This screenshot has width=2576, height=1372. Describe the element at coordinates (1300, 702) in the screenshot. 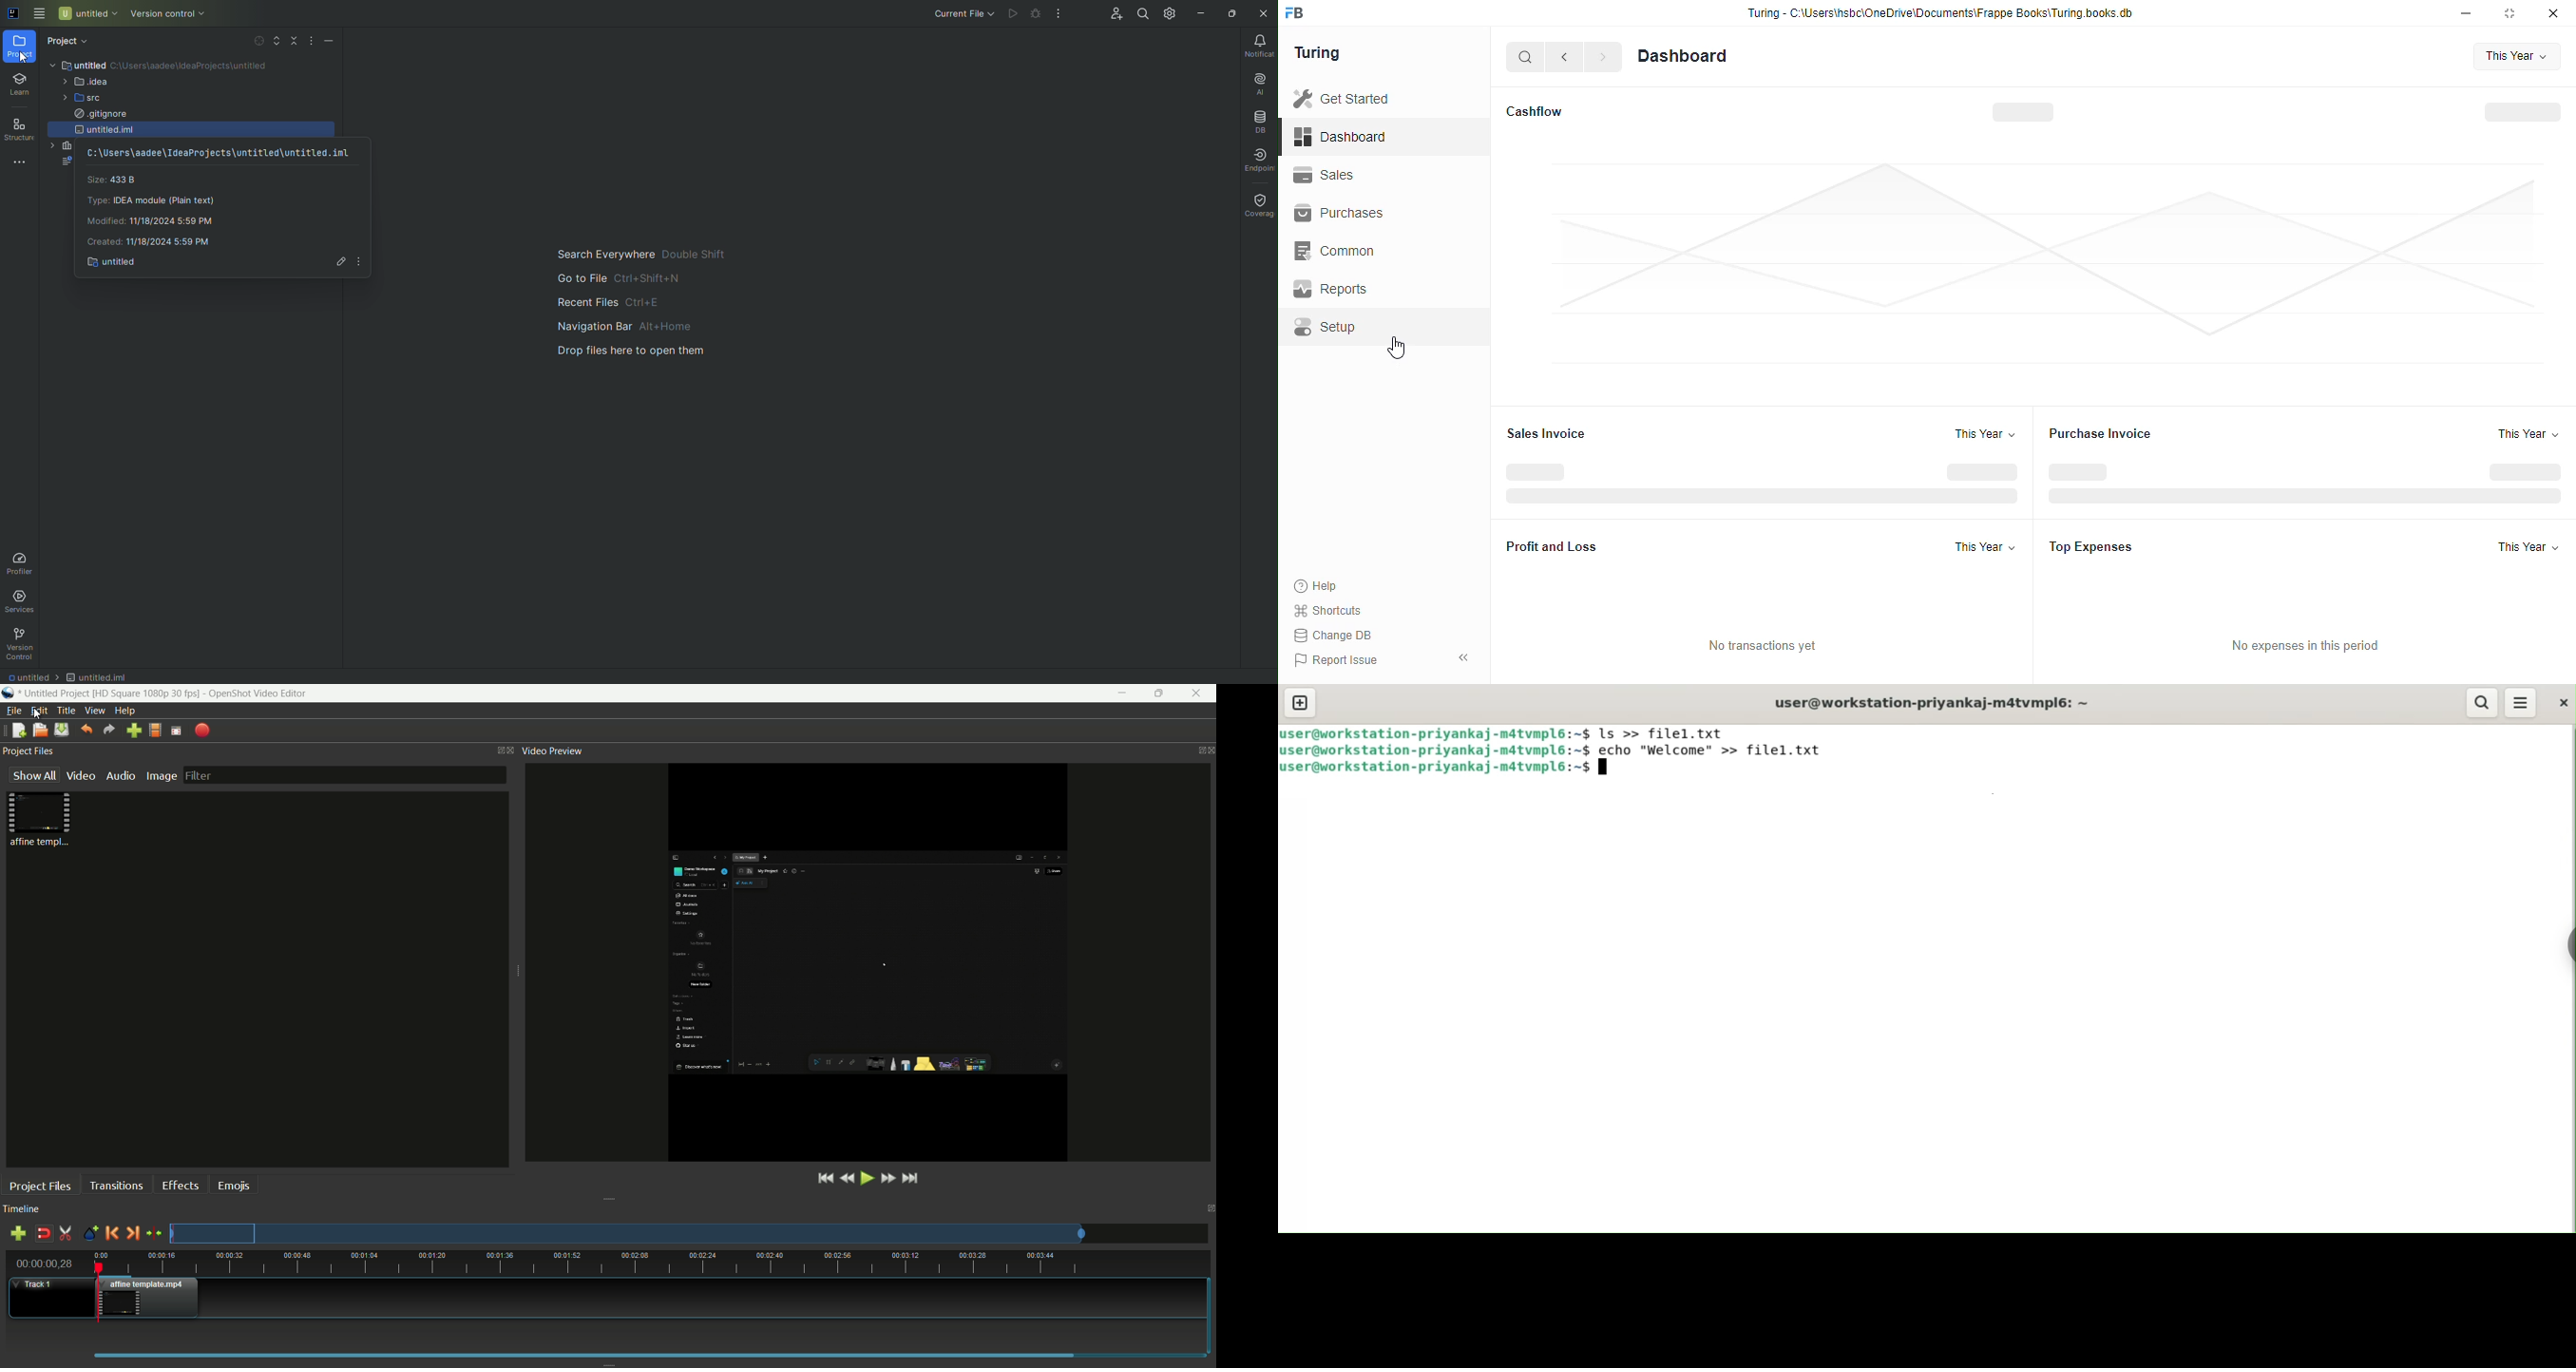

I see `new tab` at that location.